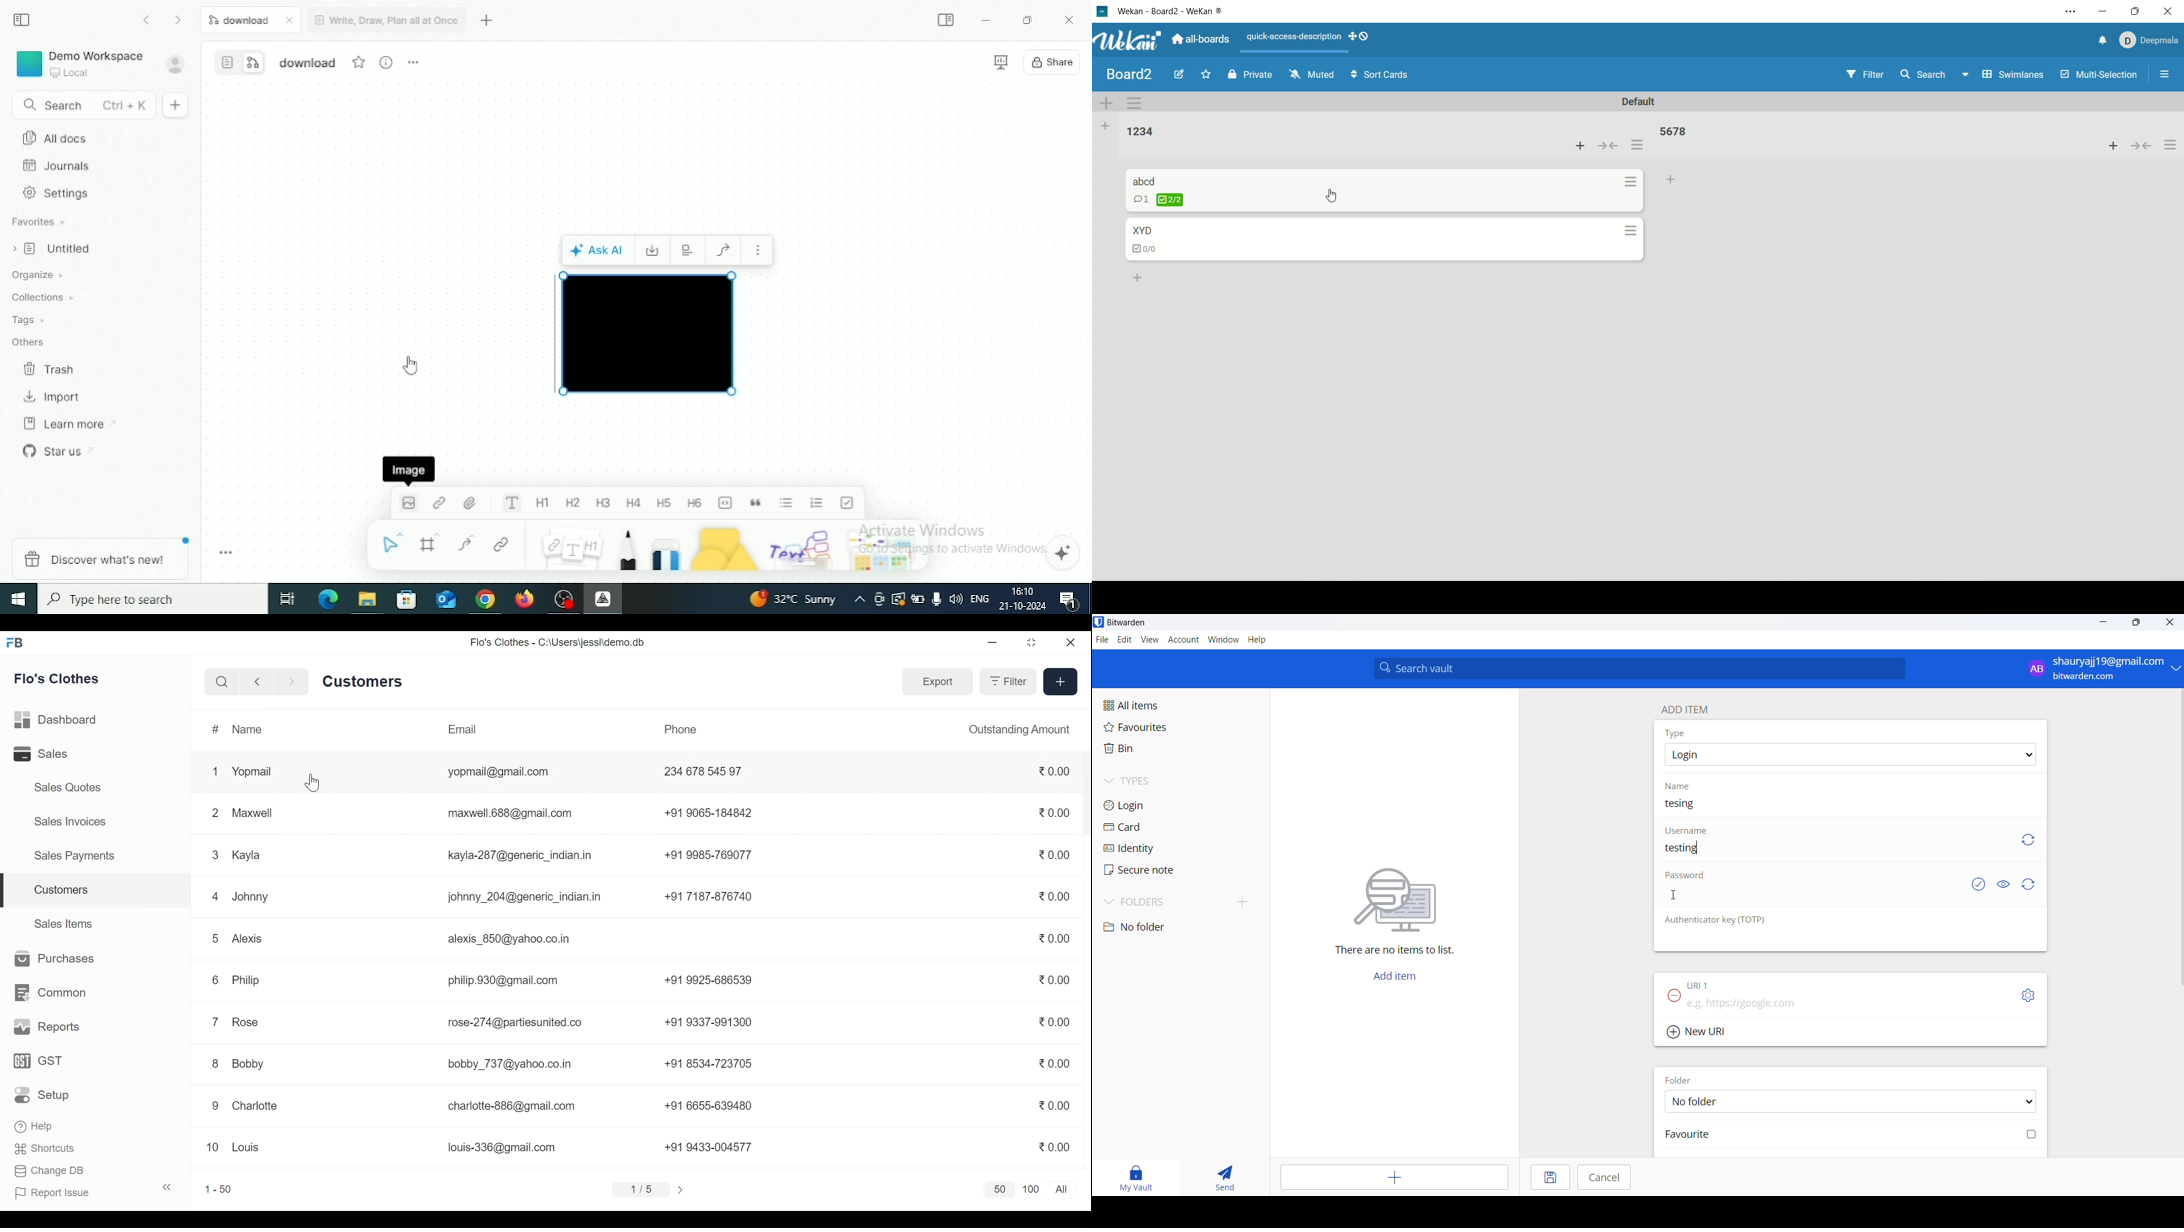 Image resolution: width=2184 pixels, height=1232 pixels. I want to click on Draw Connector, so click(724, 250).